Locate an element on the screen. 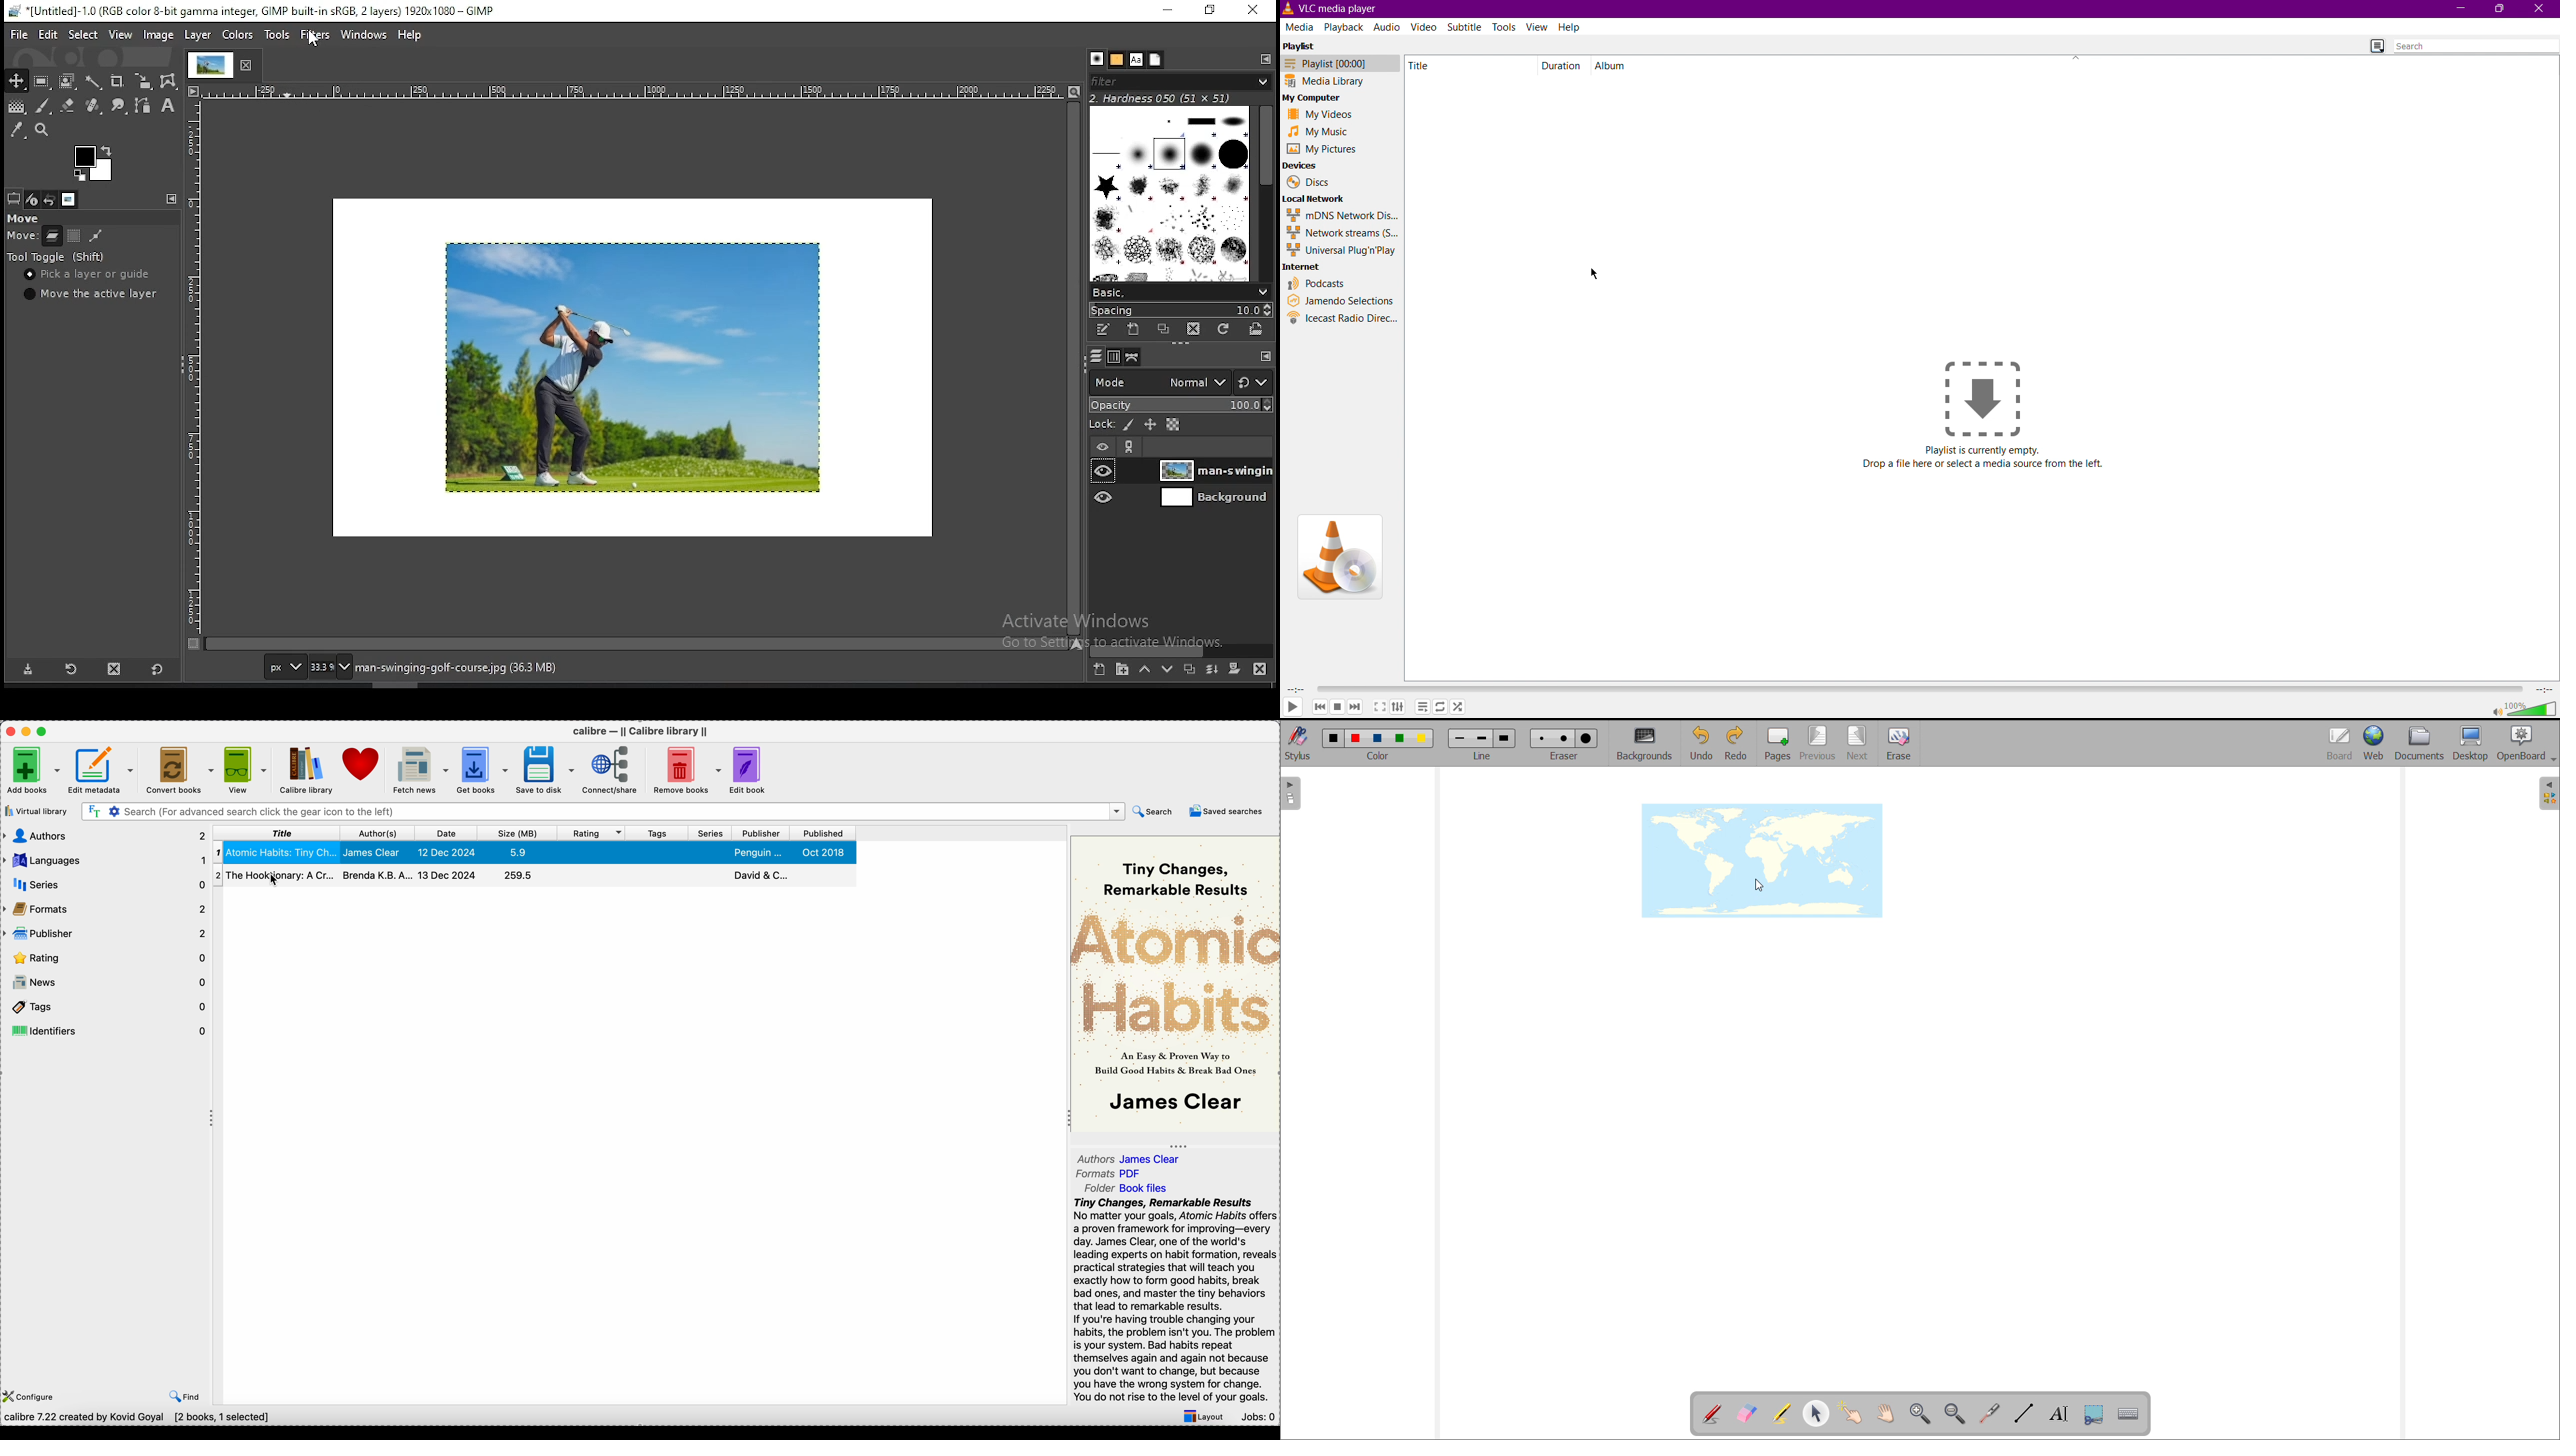  layer is located at coordinates (1214, 470).